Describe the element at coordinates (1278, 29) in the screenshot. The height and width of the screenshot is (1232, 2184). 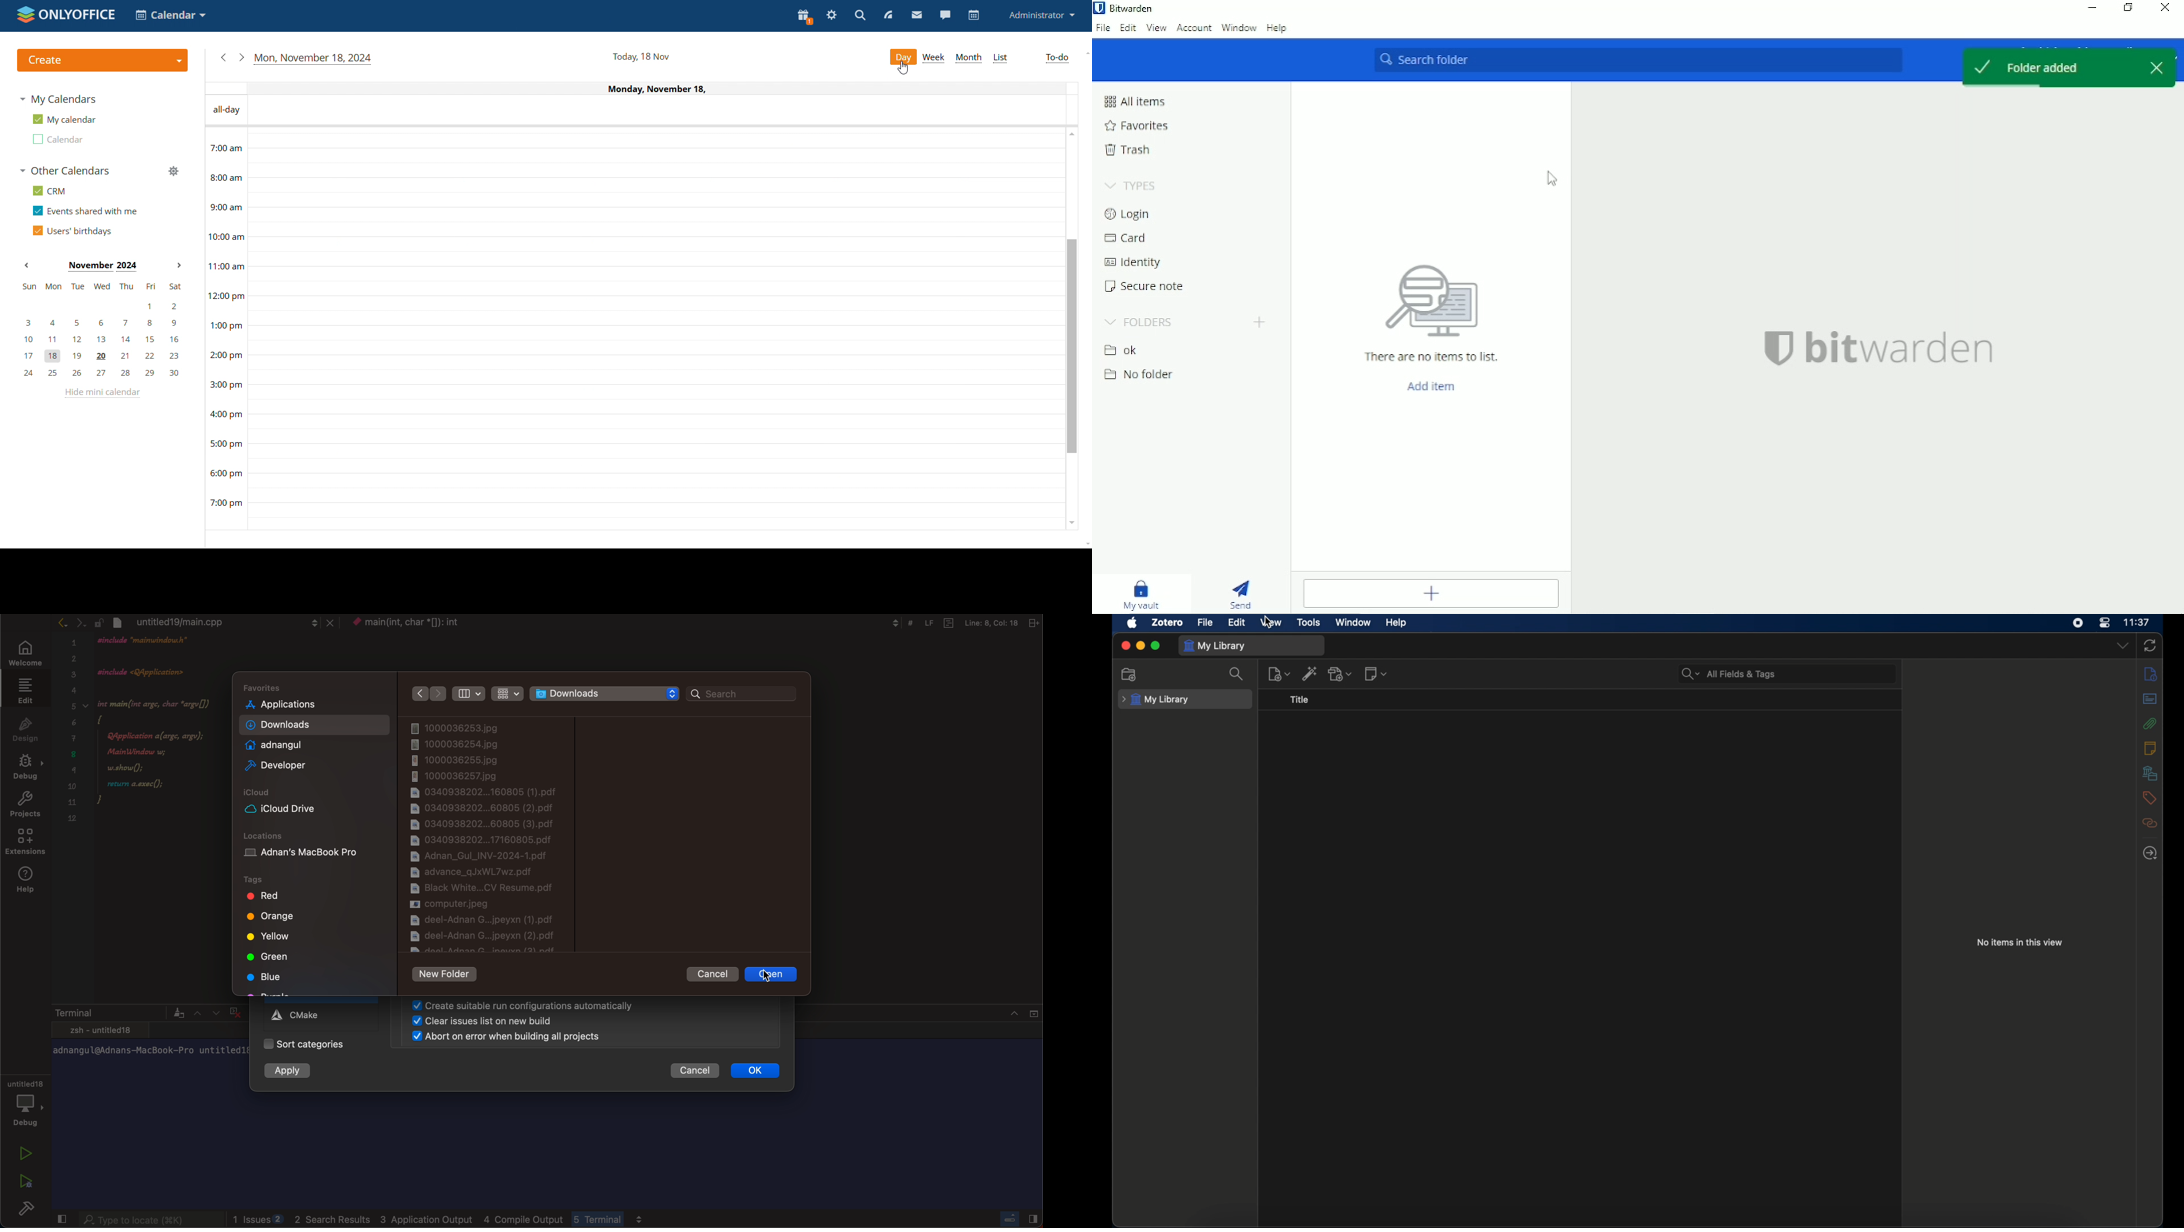
I see `Help` at that location.